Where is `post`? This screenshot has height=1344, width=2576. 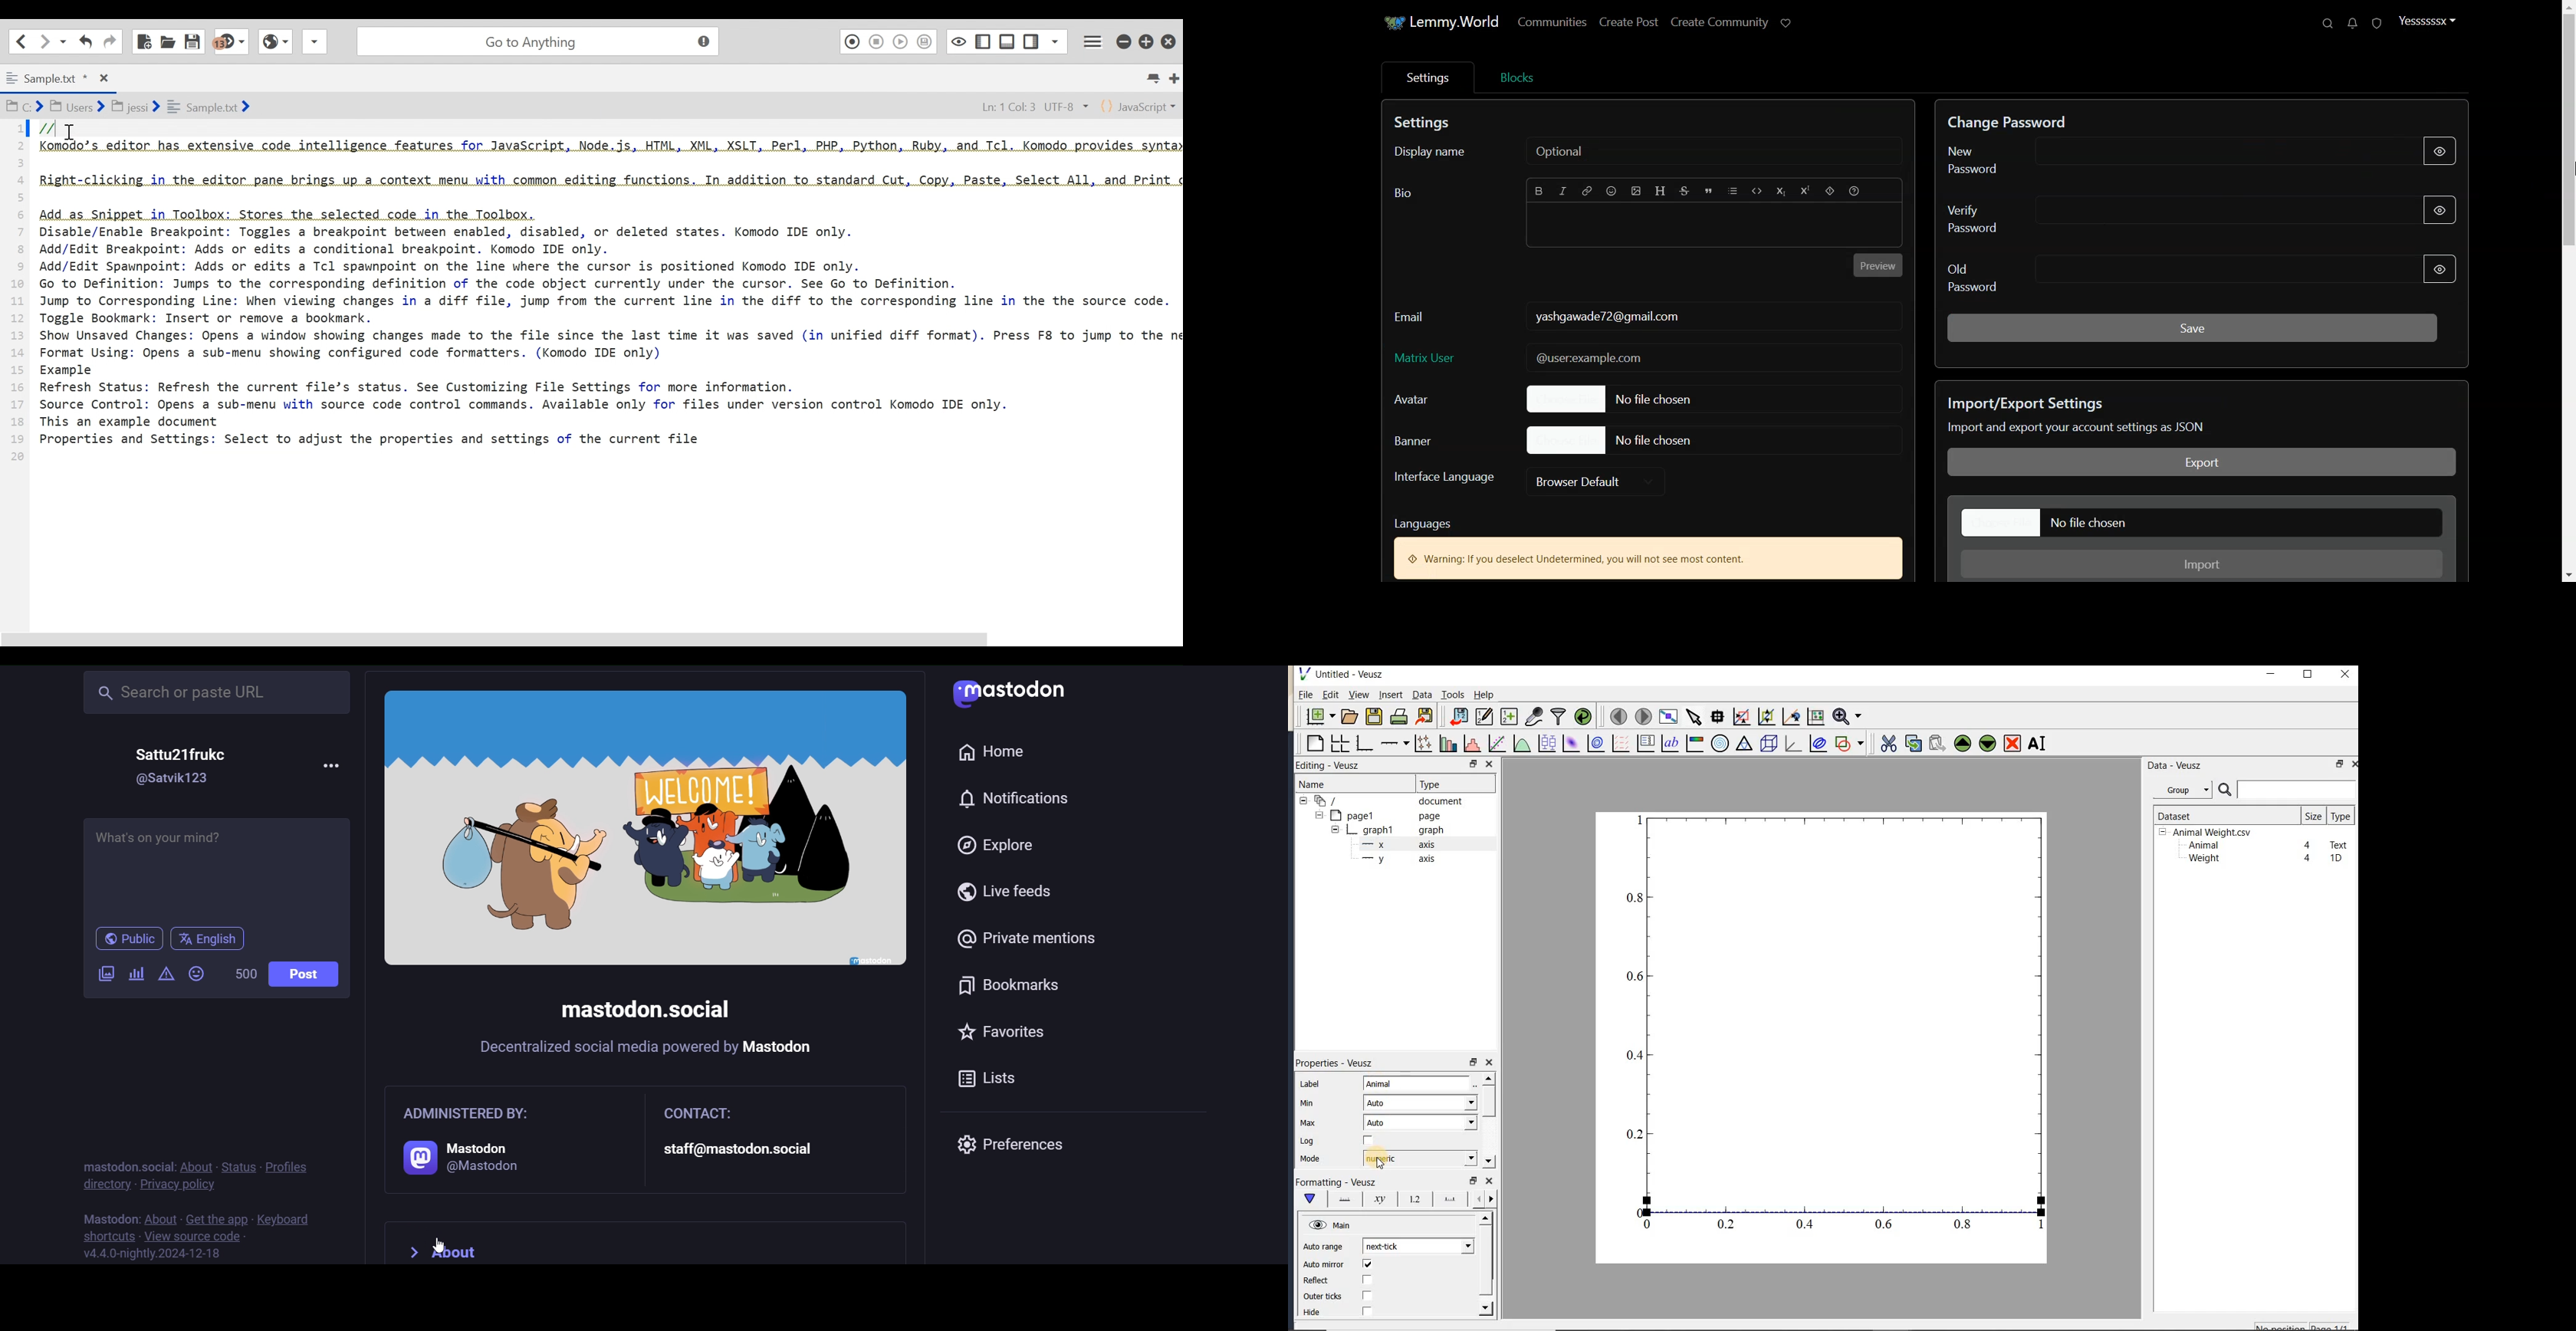 post is located at coordinates (310, 974).